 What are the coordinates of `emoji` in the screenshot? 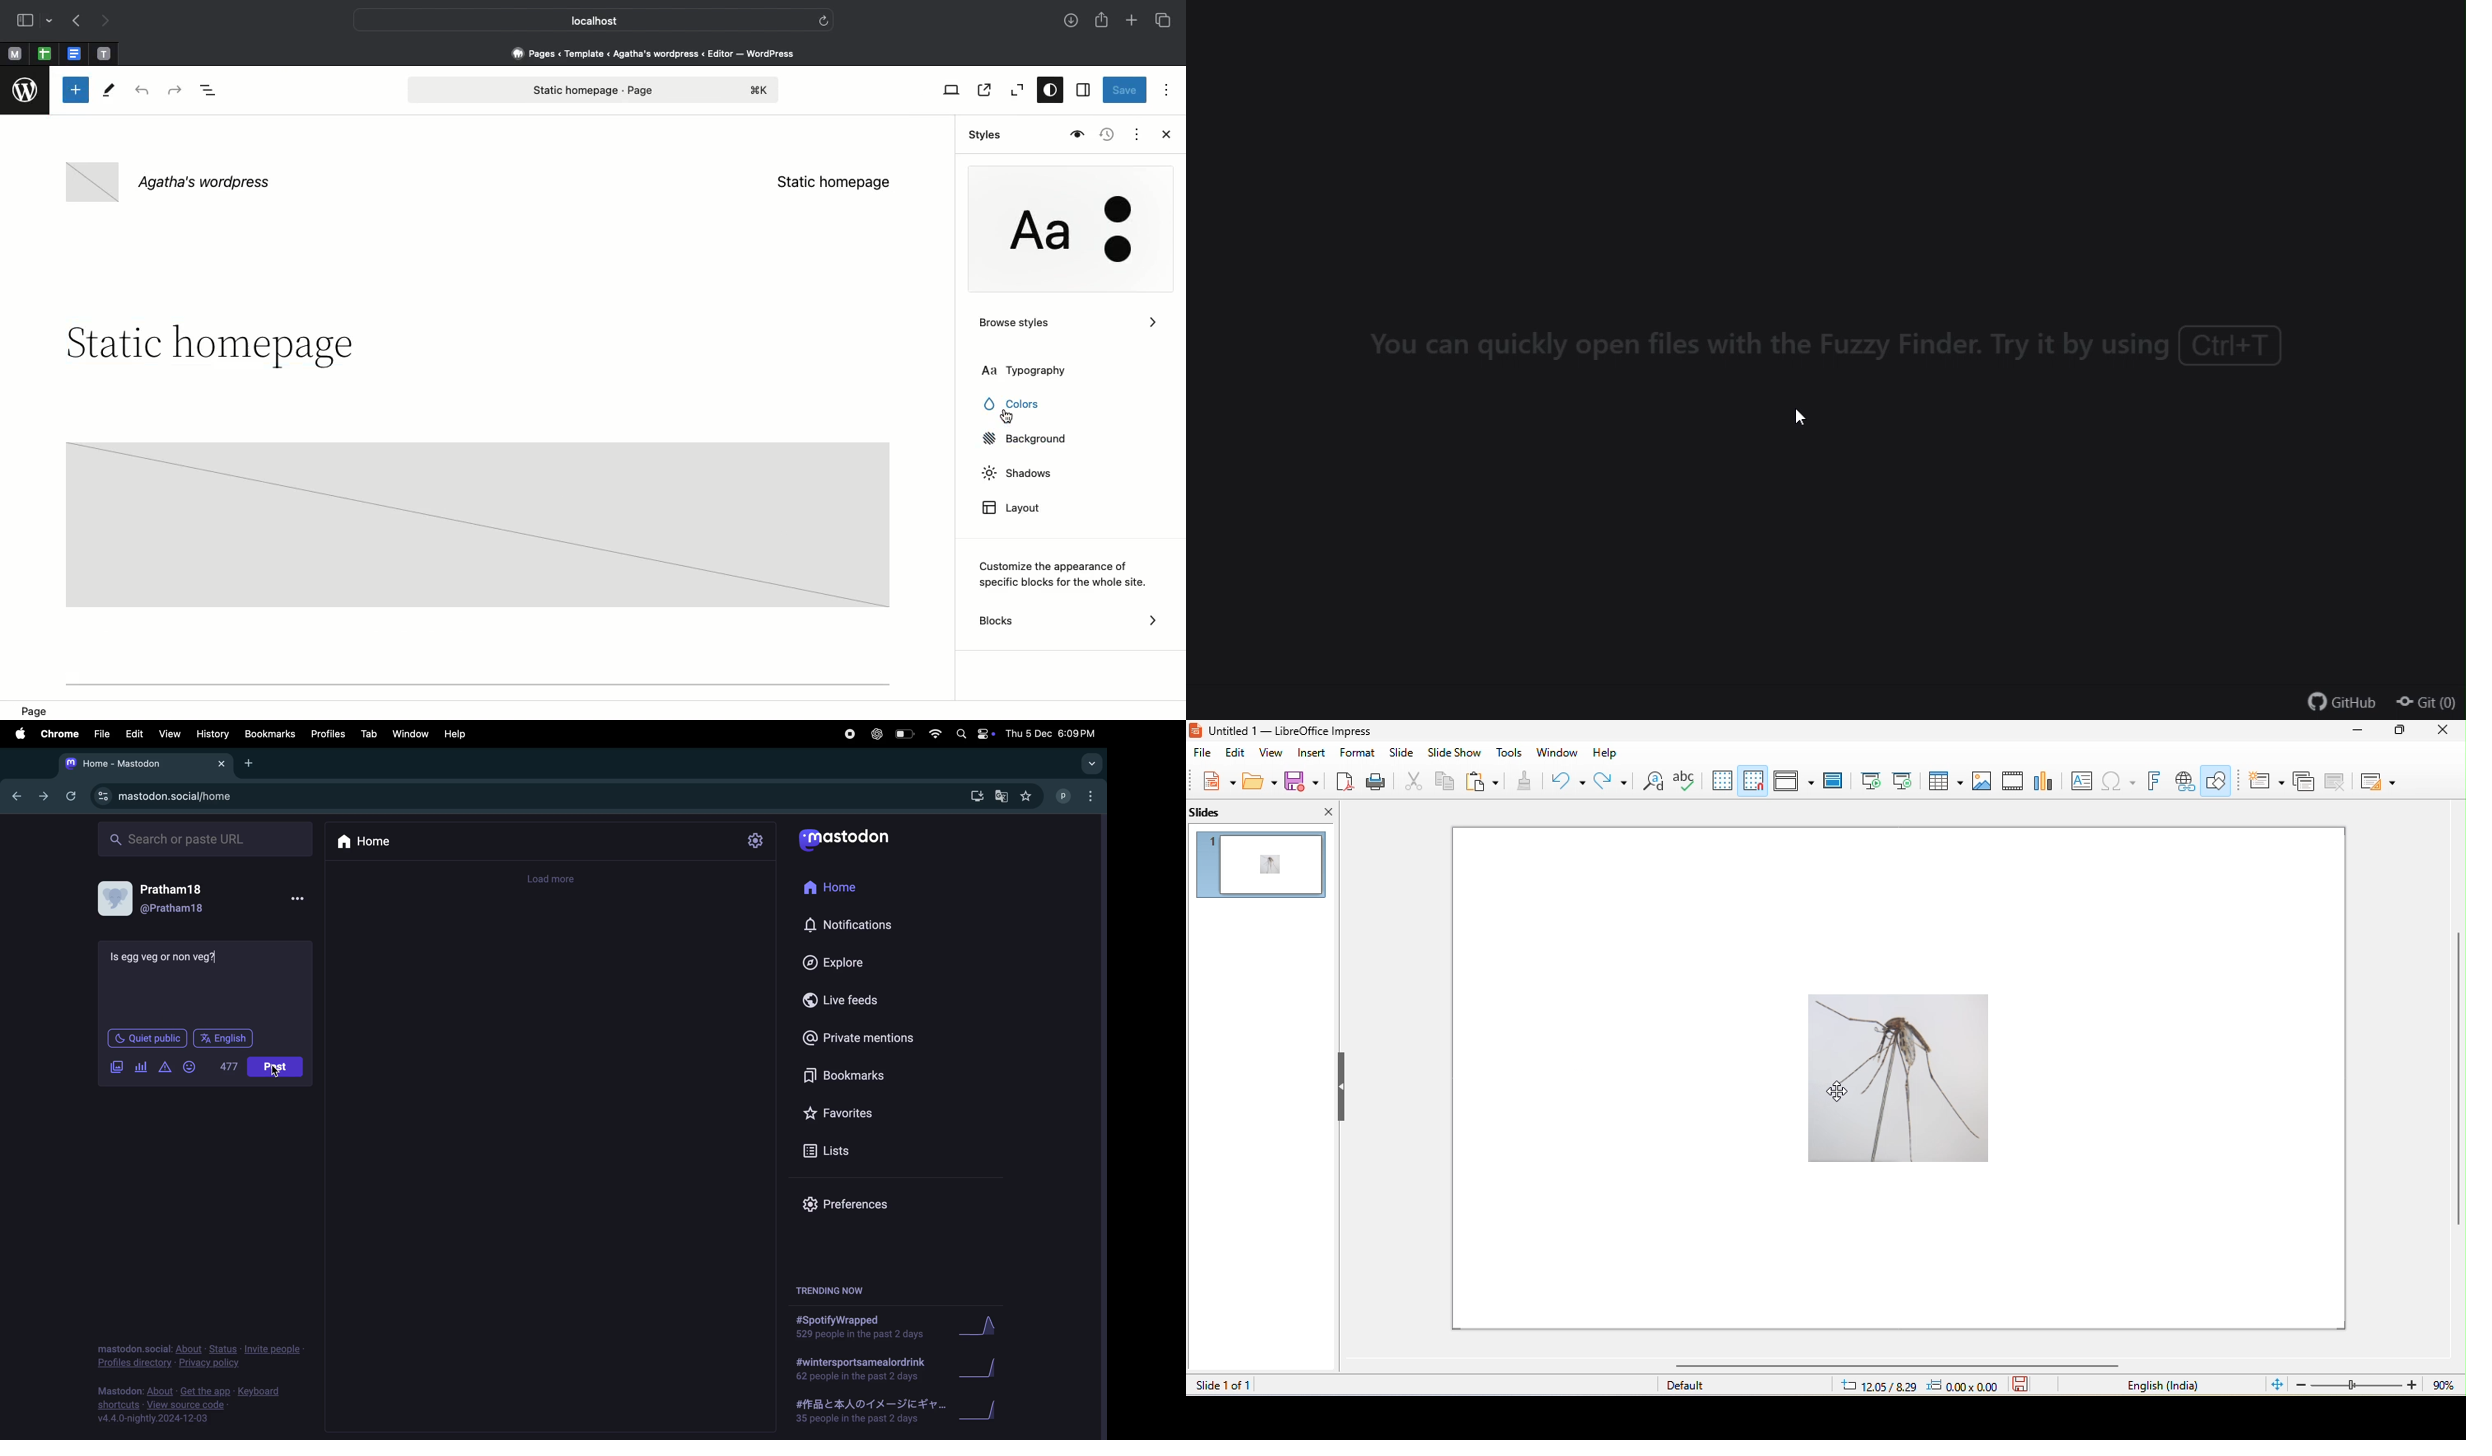 It's located at (191, 1066).